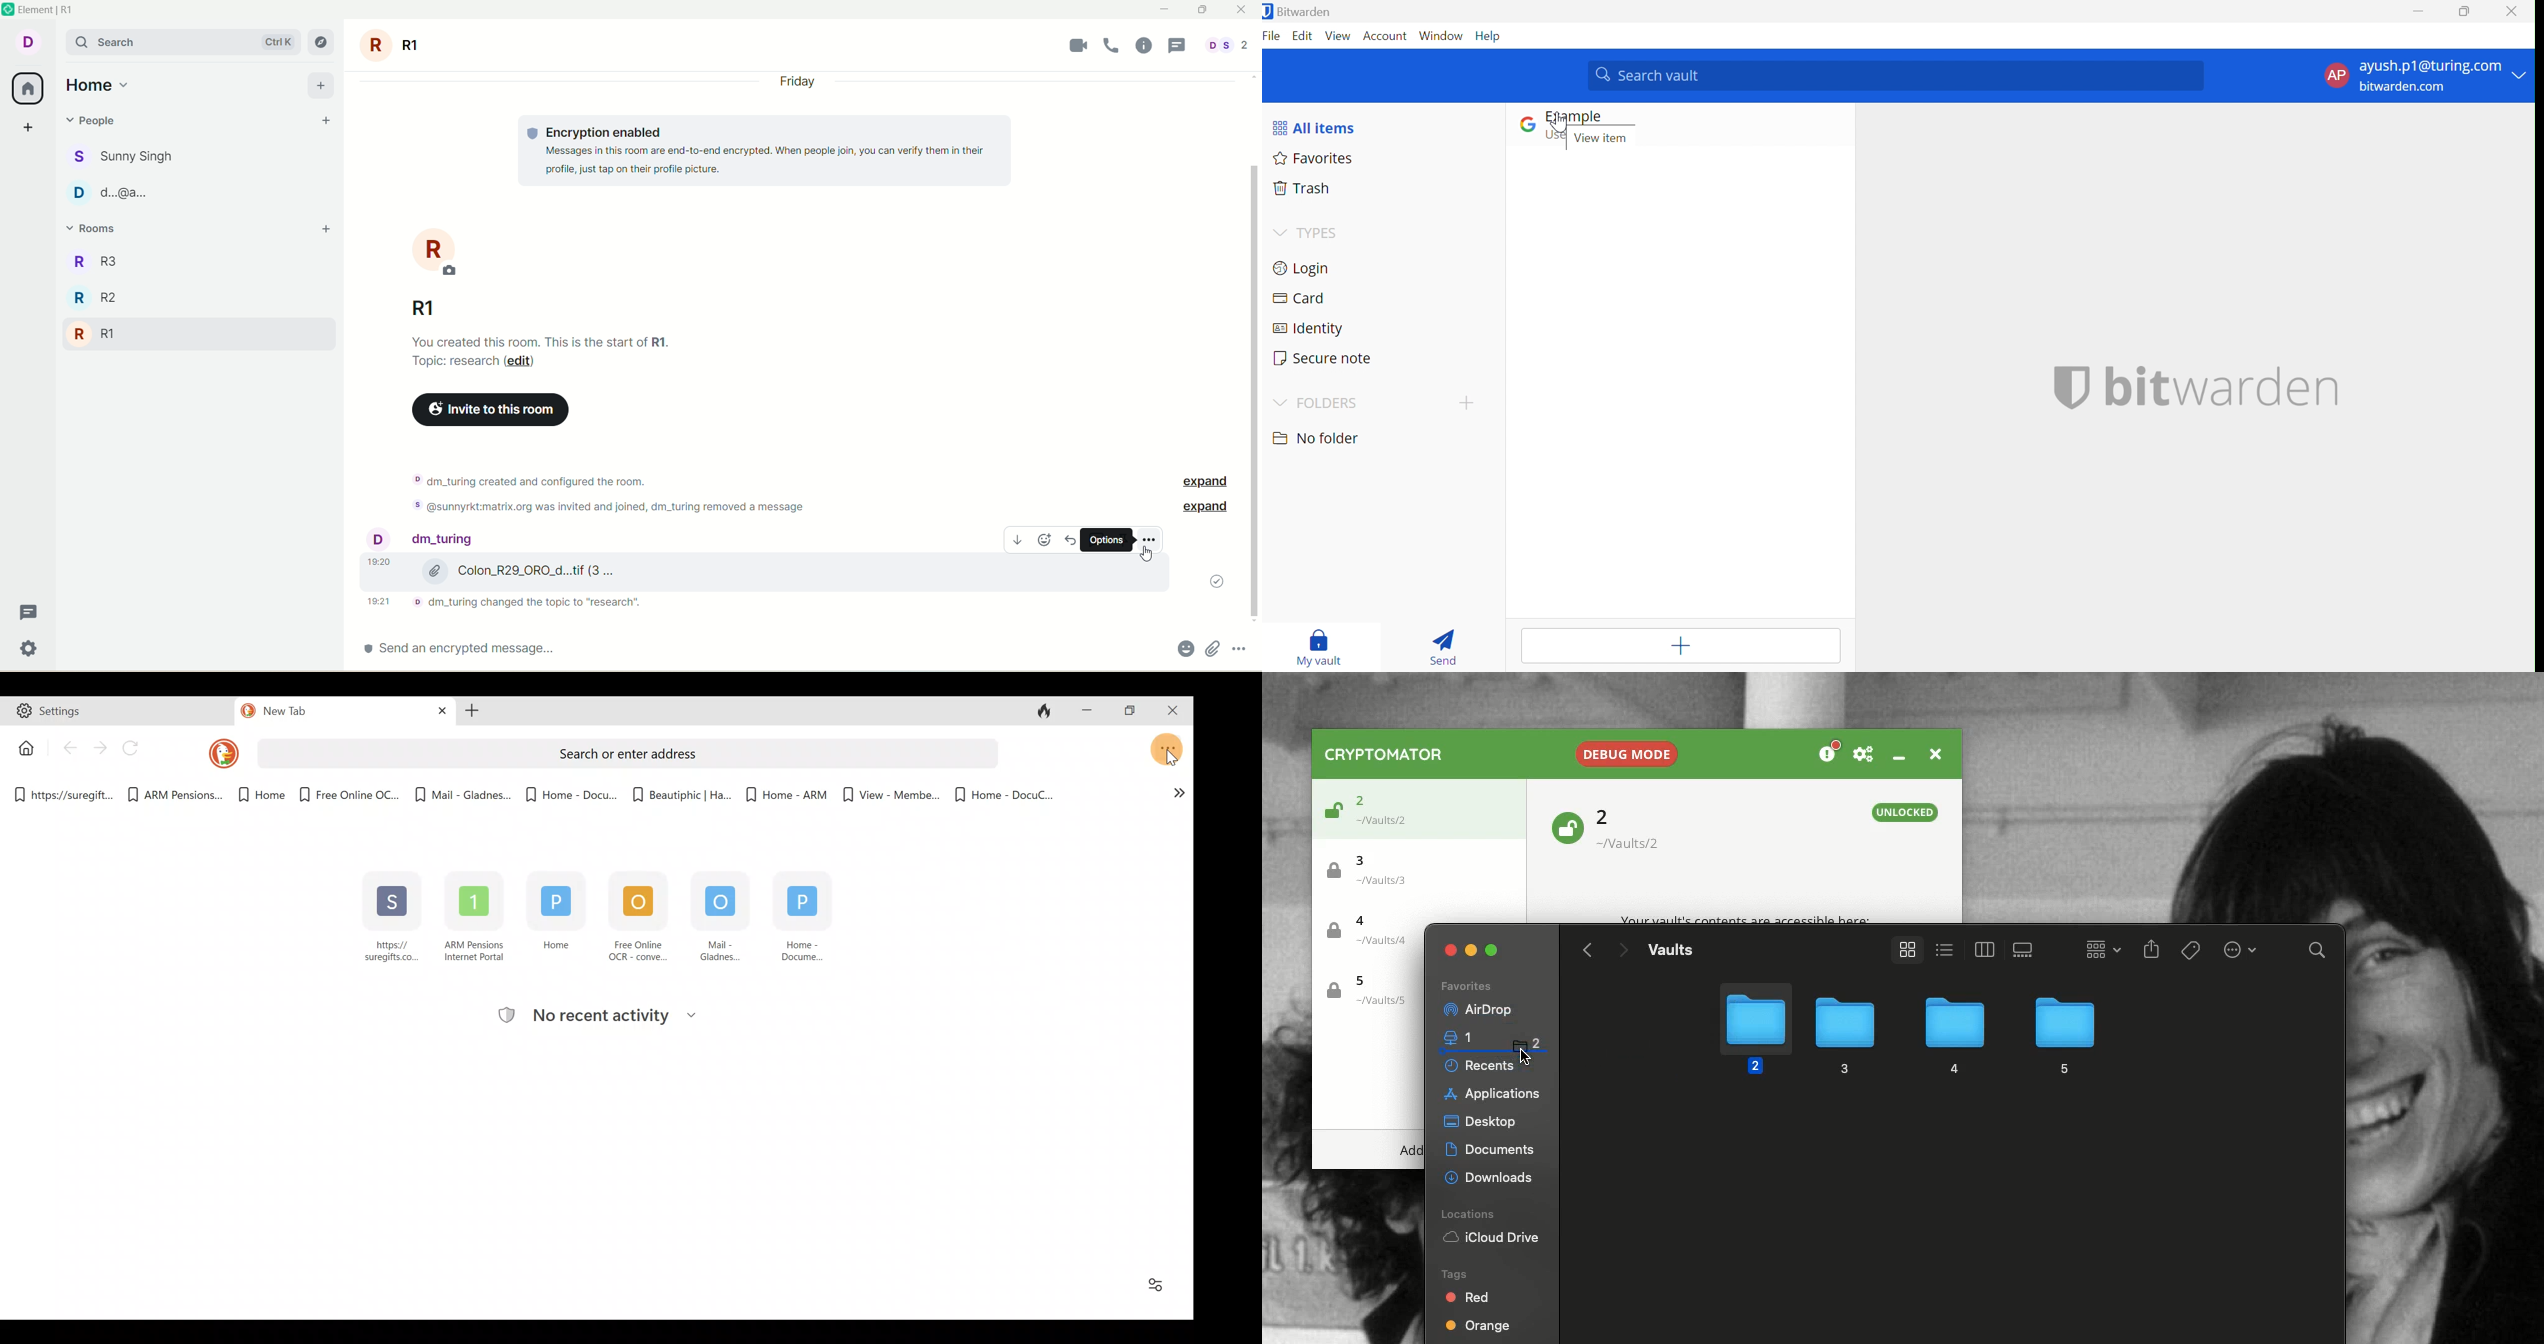 This screenshot has width=2548, height=1344. I want to click on Cryptomator, so click(1385, 754).